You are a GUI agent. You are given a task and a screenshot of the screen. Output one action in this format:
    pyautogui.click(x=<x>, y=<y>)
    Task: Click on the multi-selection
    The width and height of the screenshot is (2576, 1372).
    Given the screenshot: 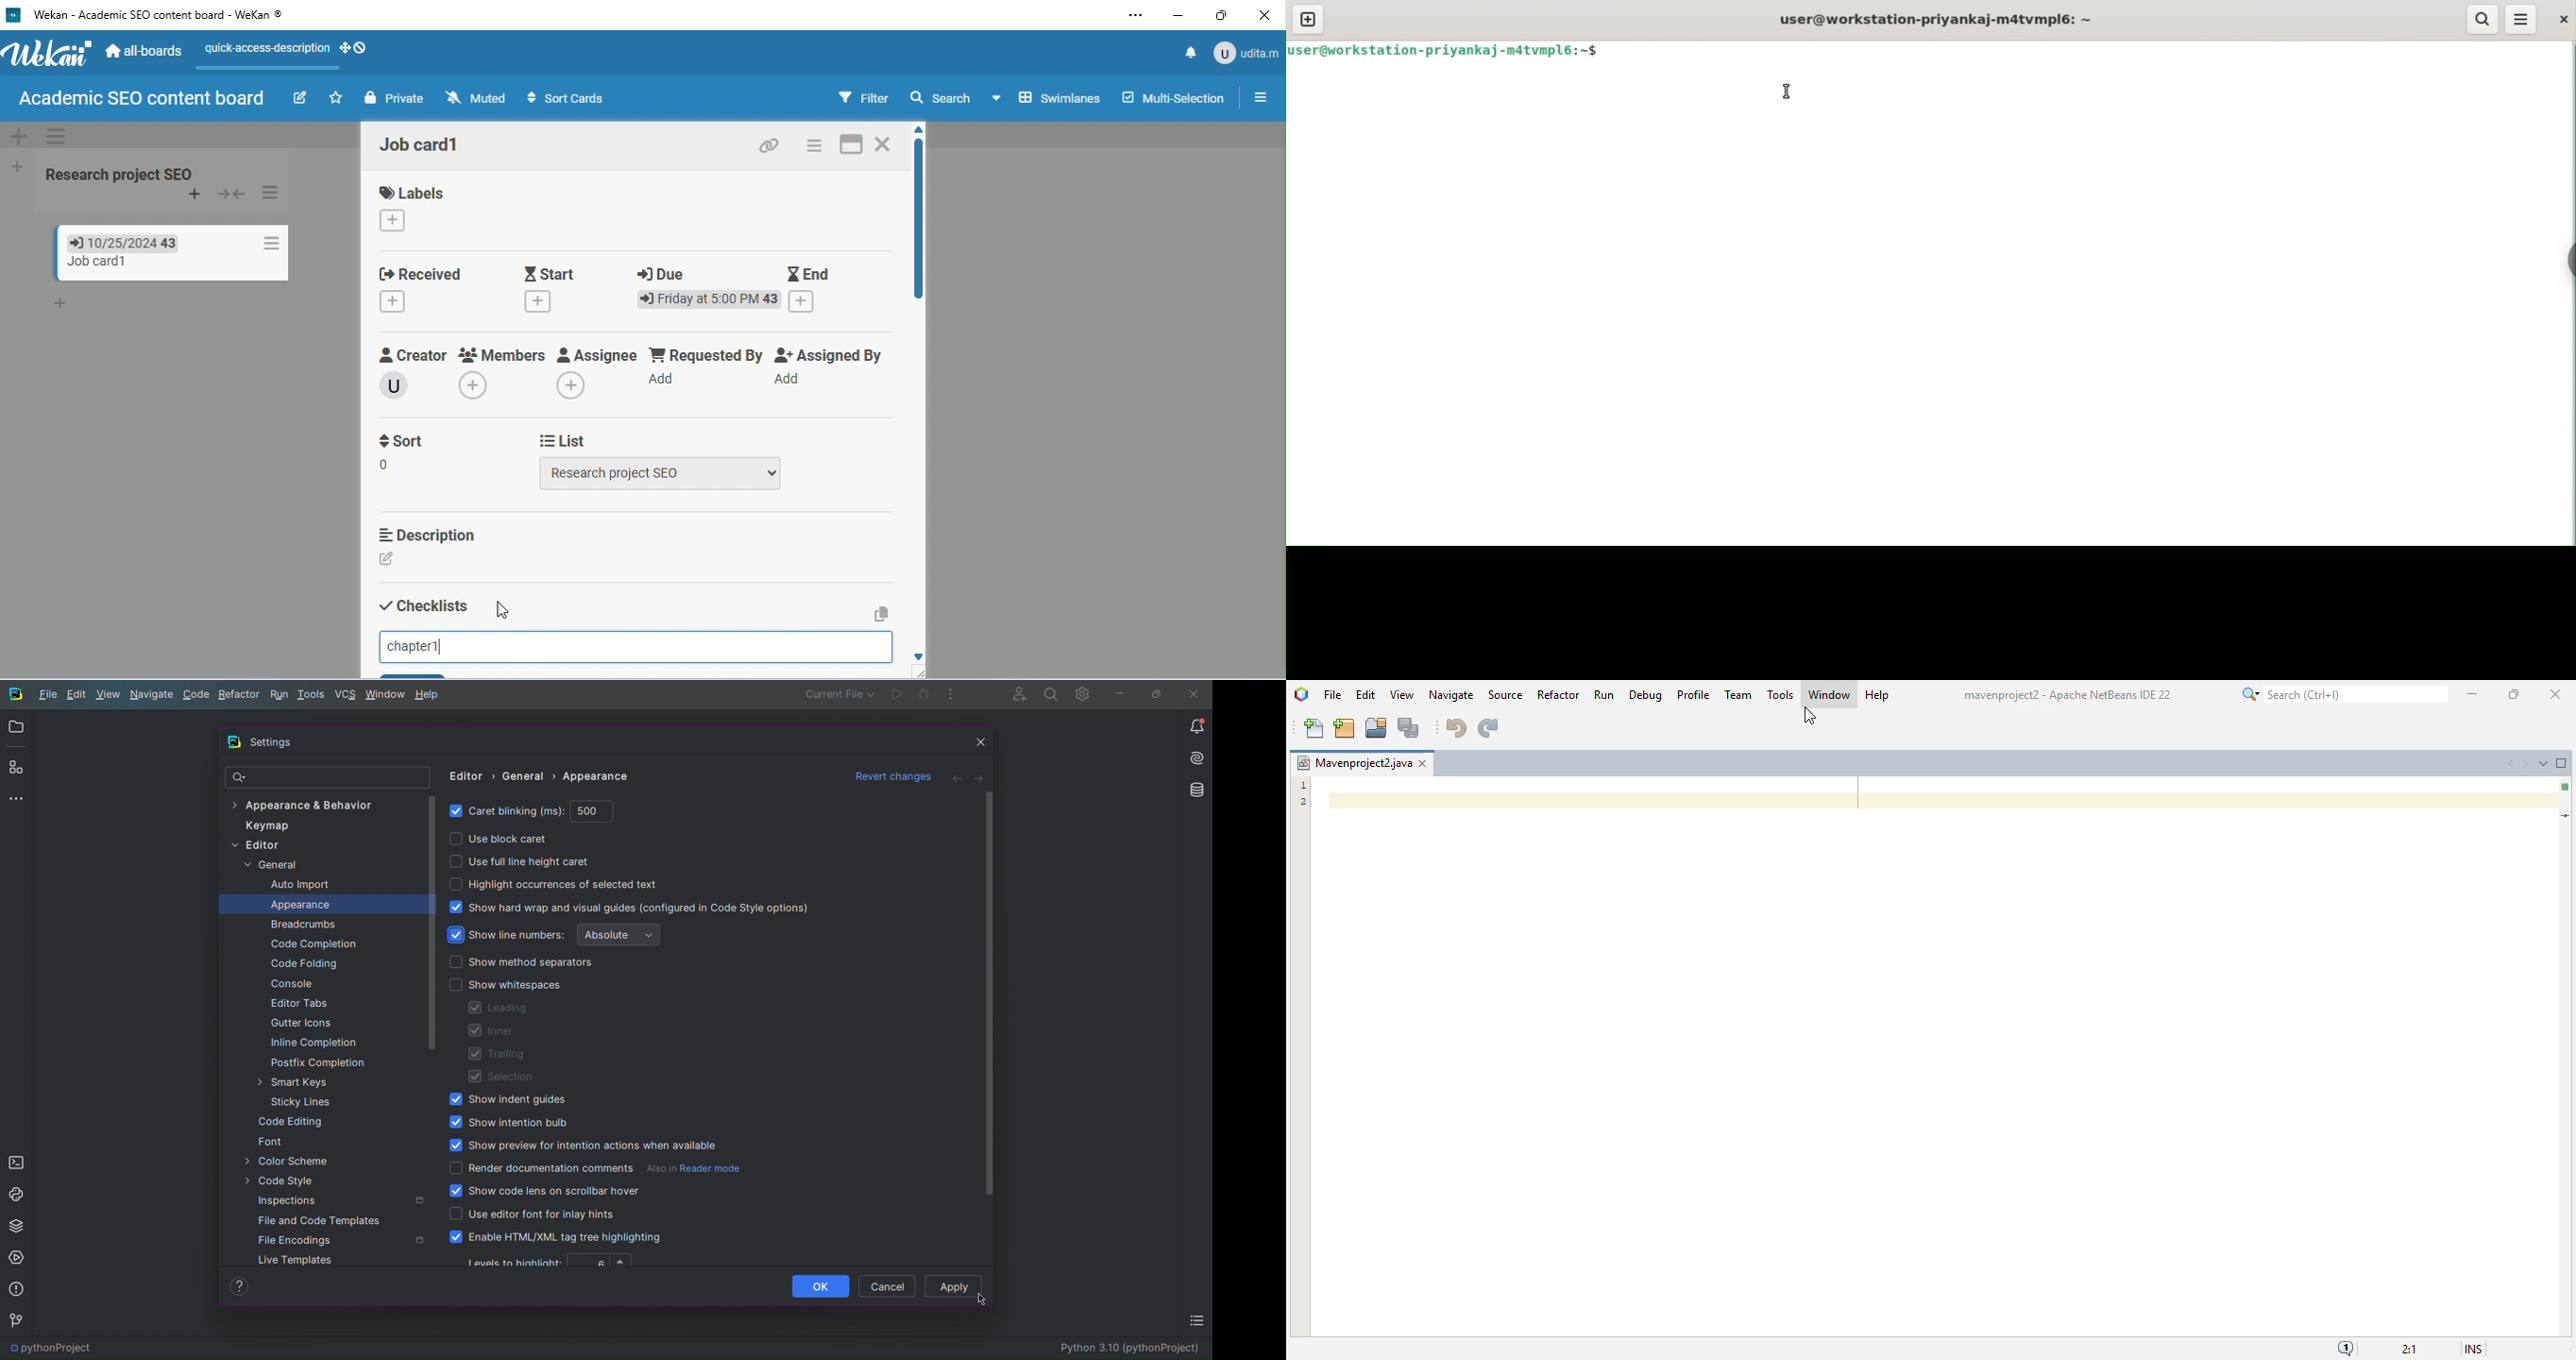 What is the action you would take?
    pyautogui.click(x=1173, y=95)
    